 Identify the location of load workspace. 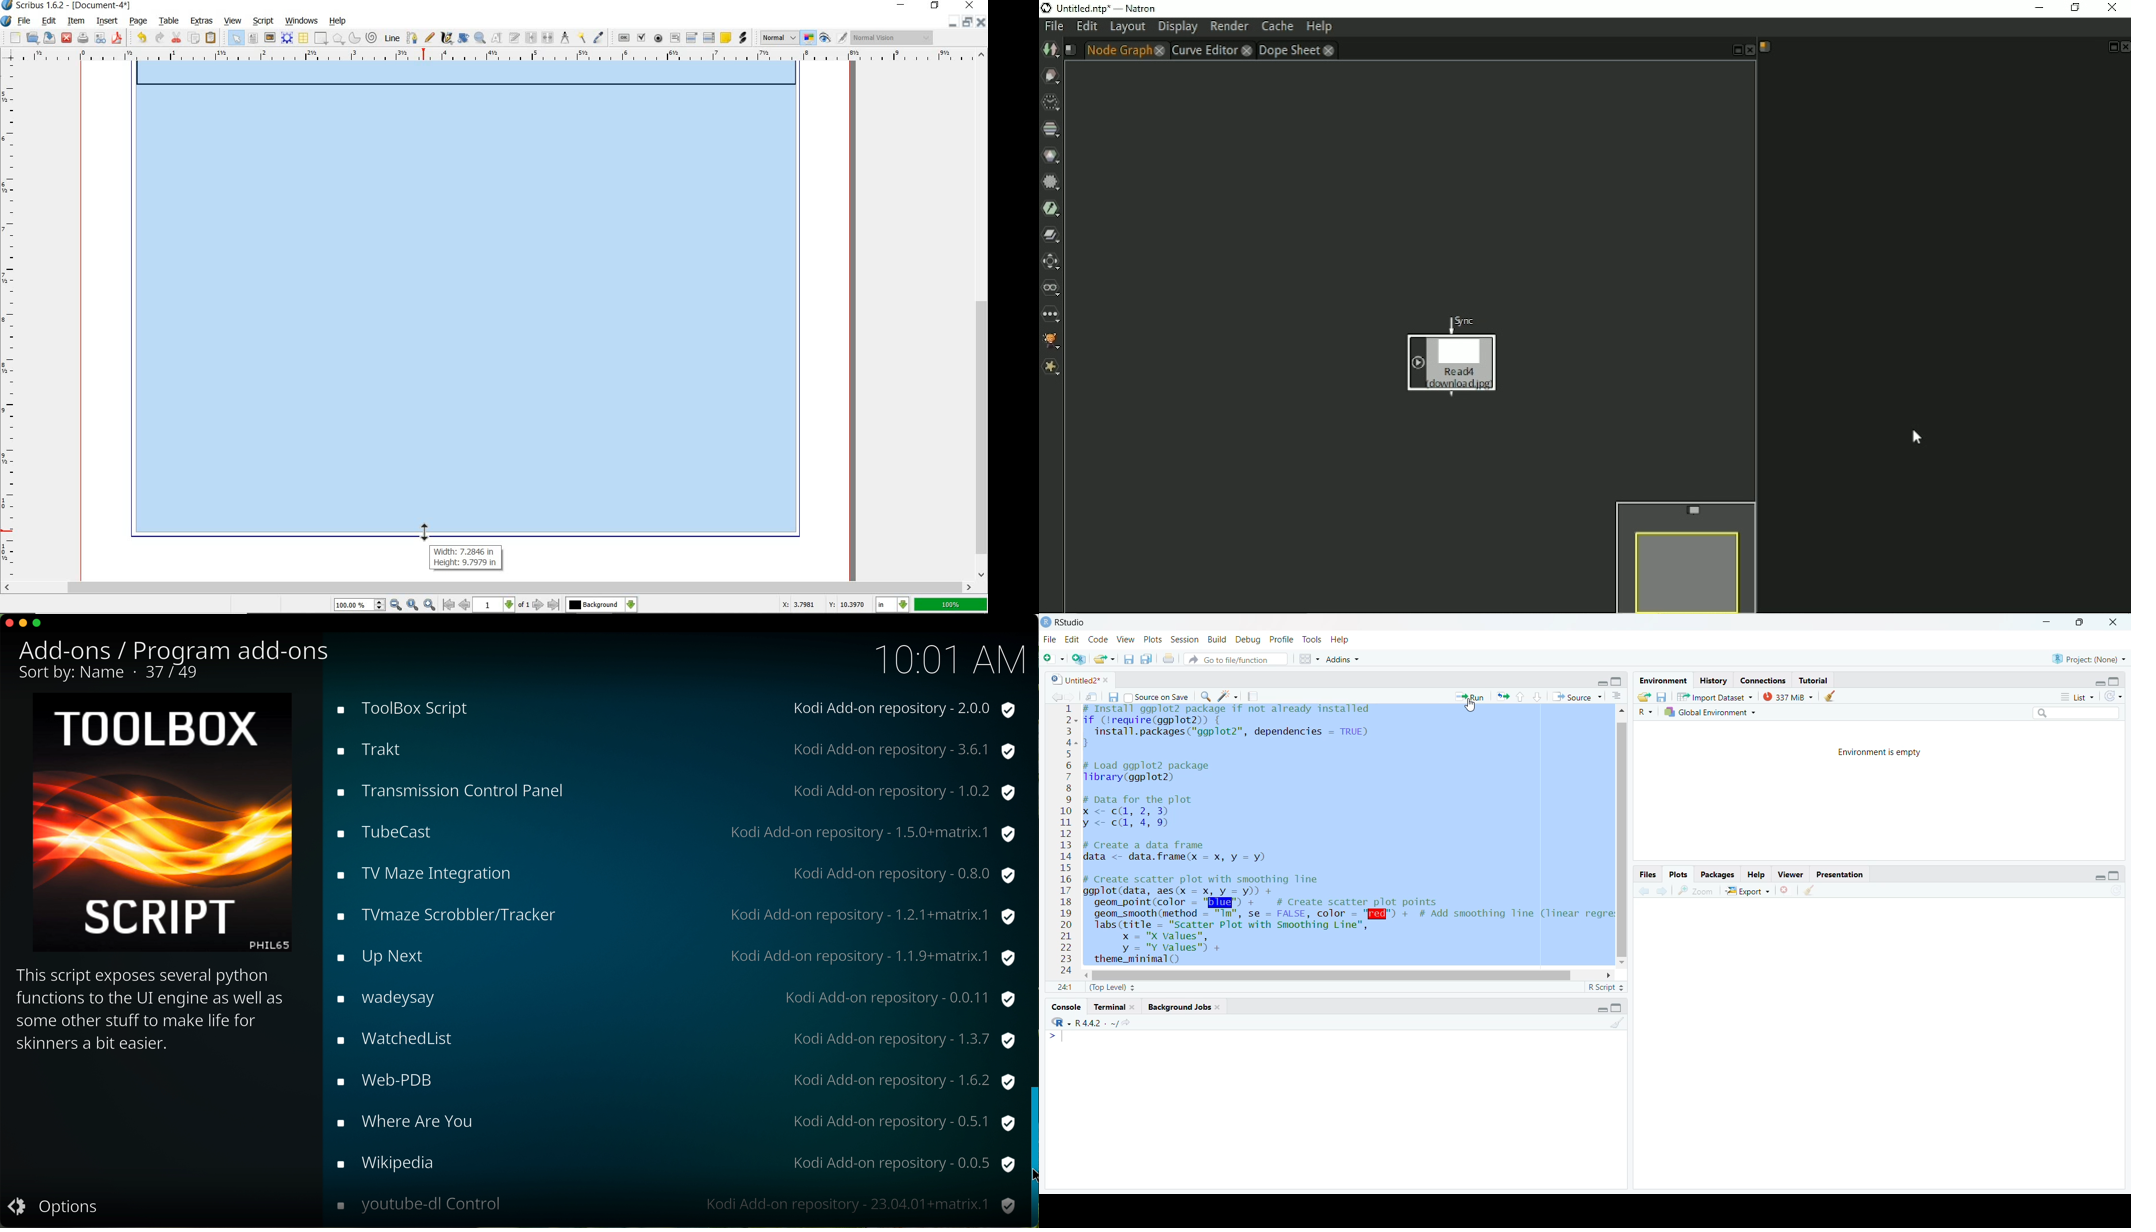
(1644, 697).